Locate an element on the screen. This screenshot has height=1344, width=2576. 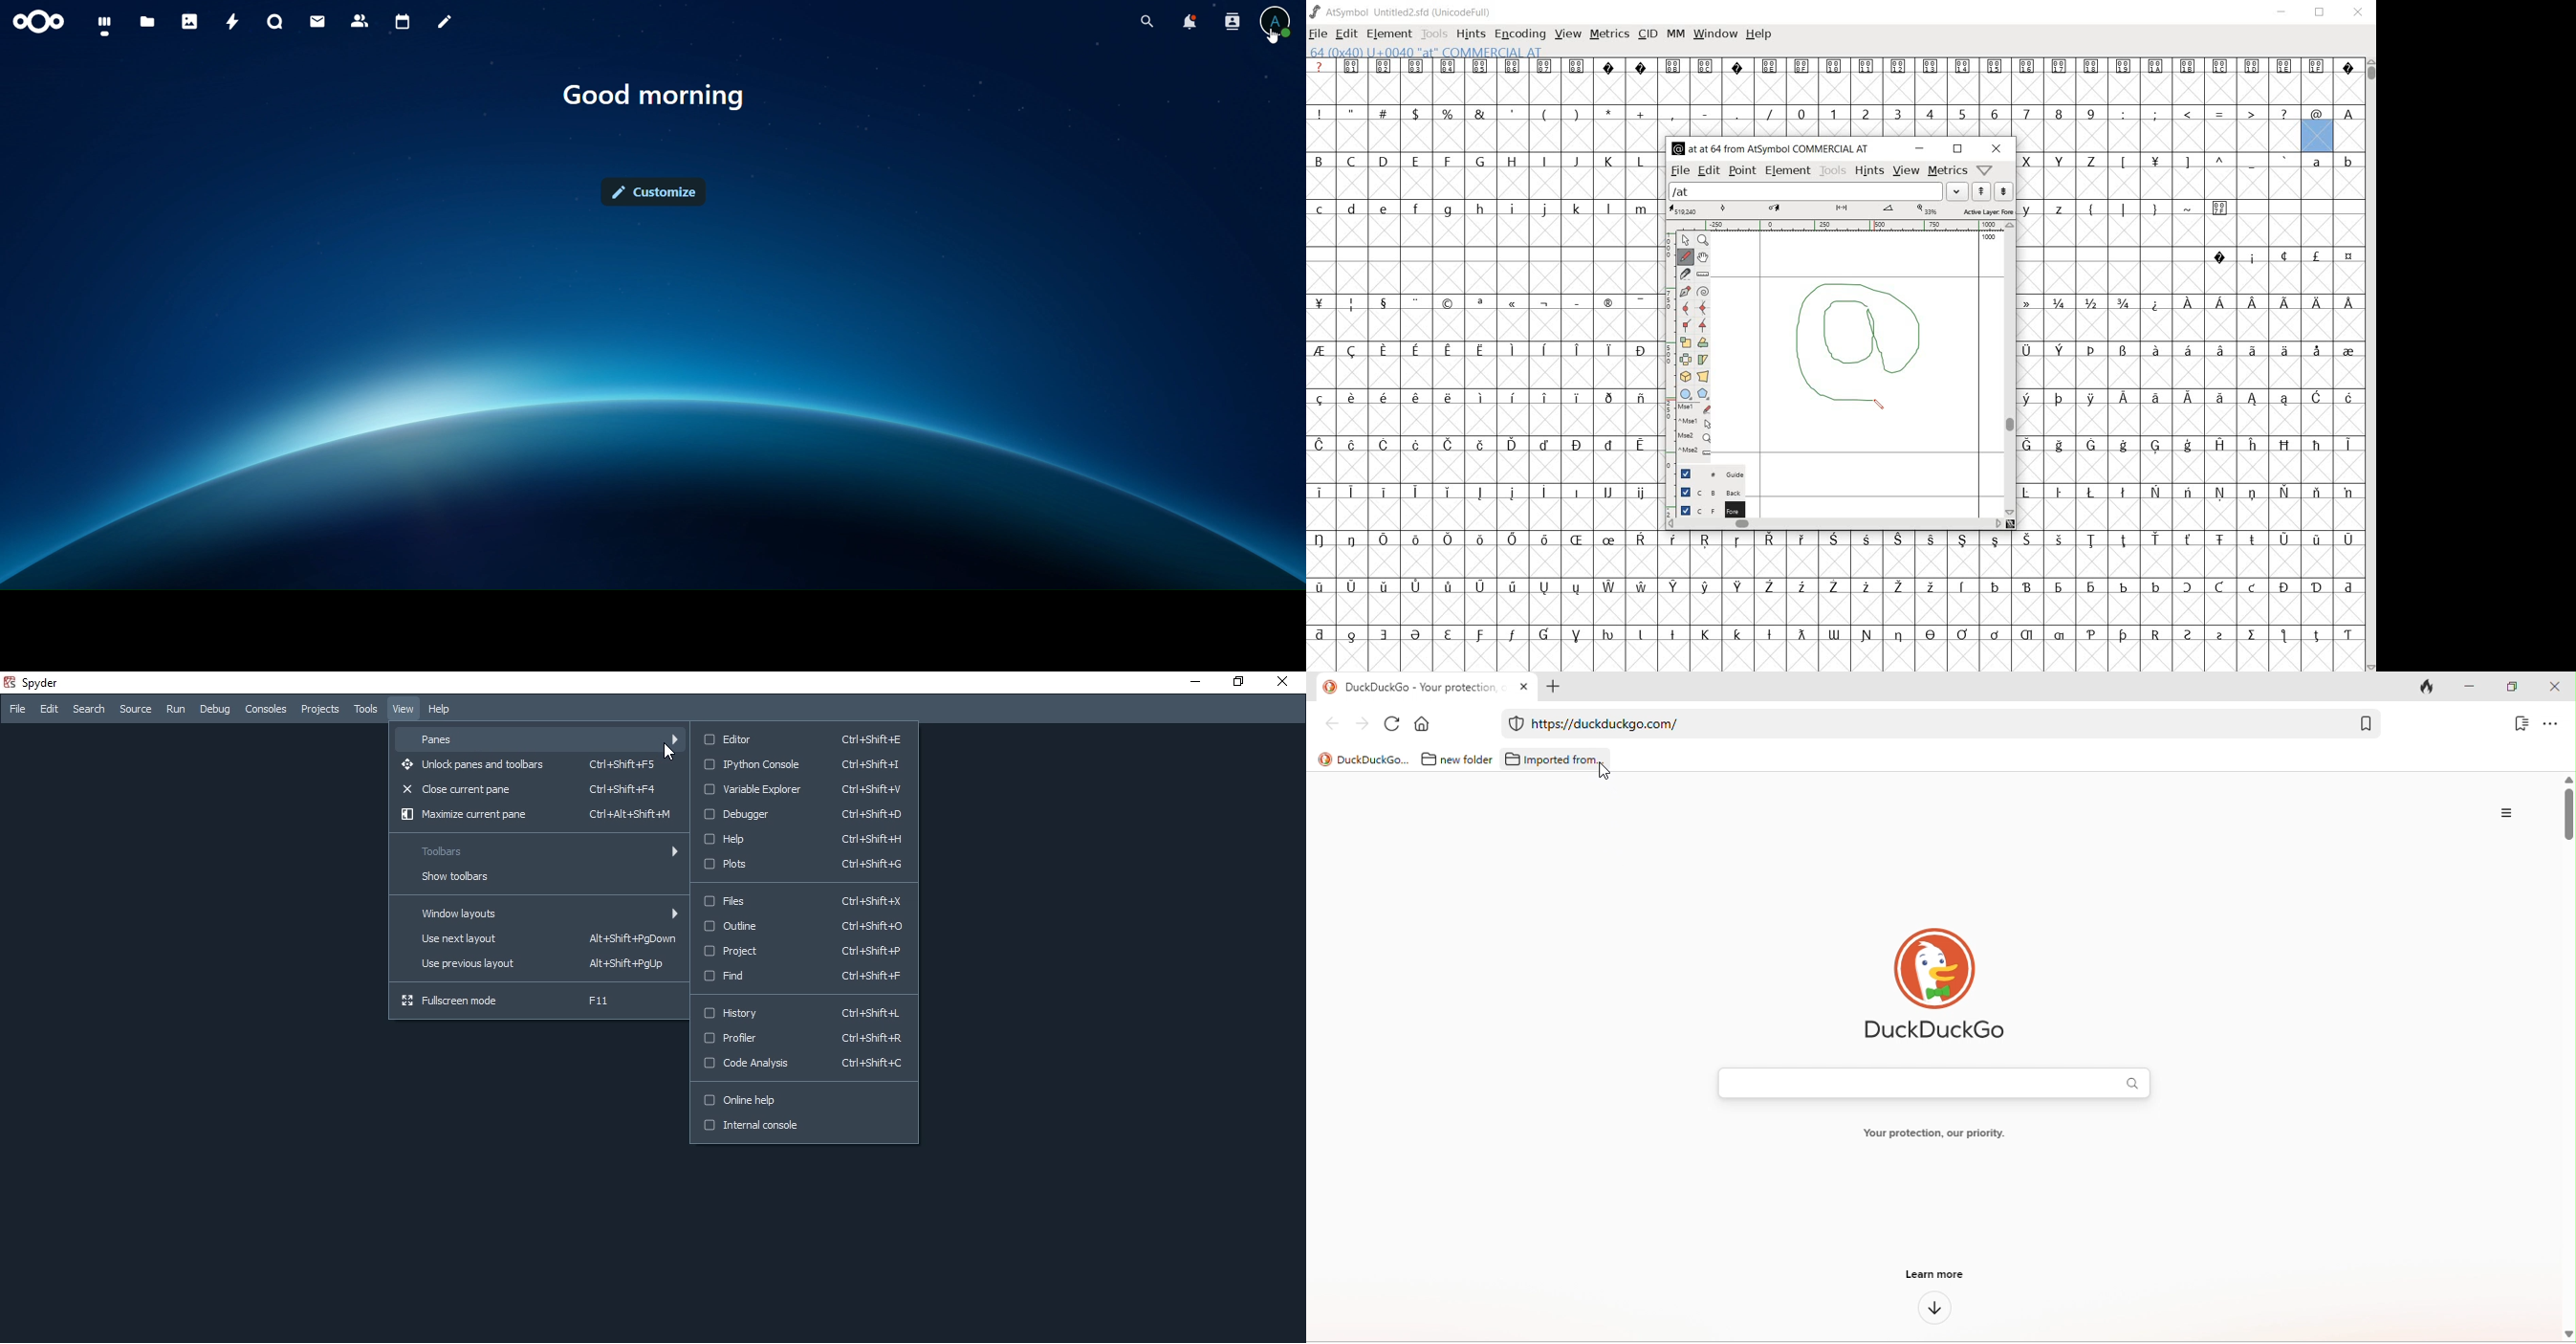
Internal console is located at coordinates (805, 1131).